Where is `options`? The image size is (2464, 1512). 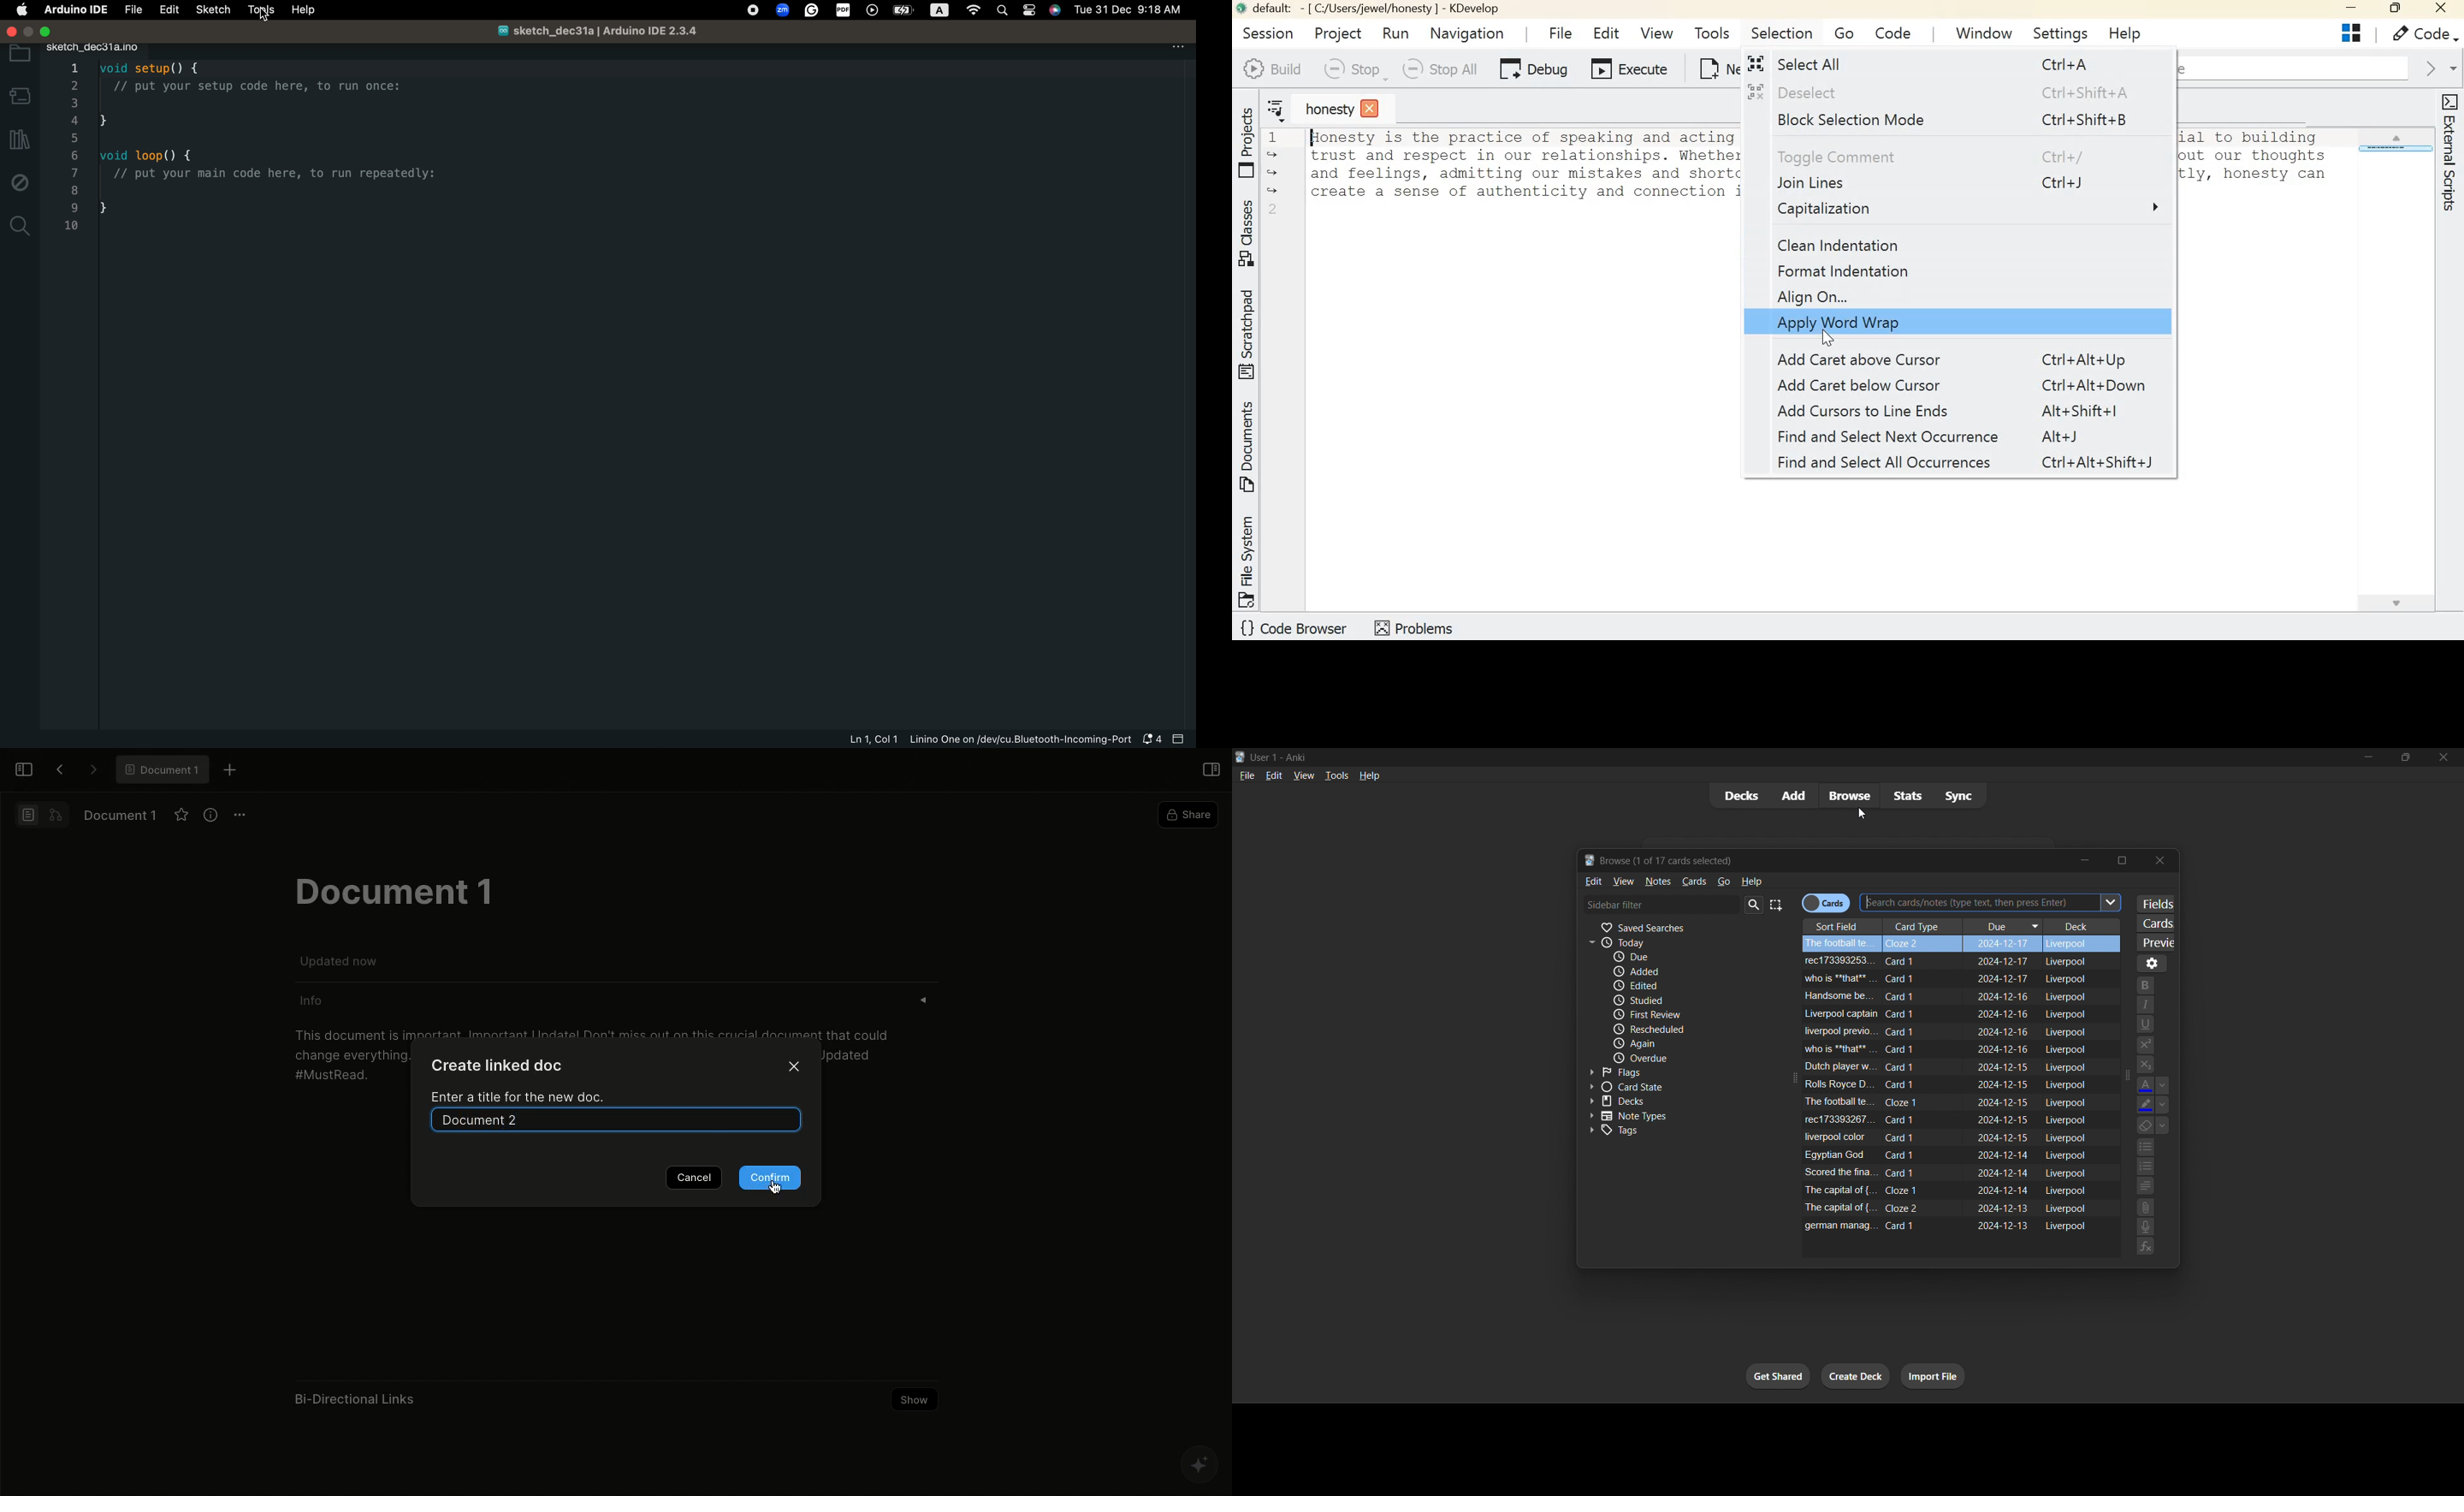 options is located at coordinates (2163, 1127).